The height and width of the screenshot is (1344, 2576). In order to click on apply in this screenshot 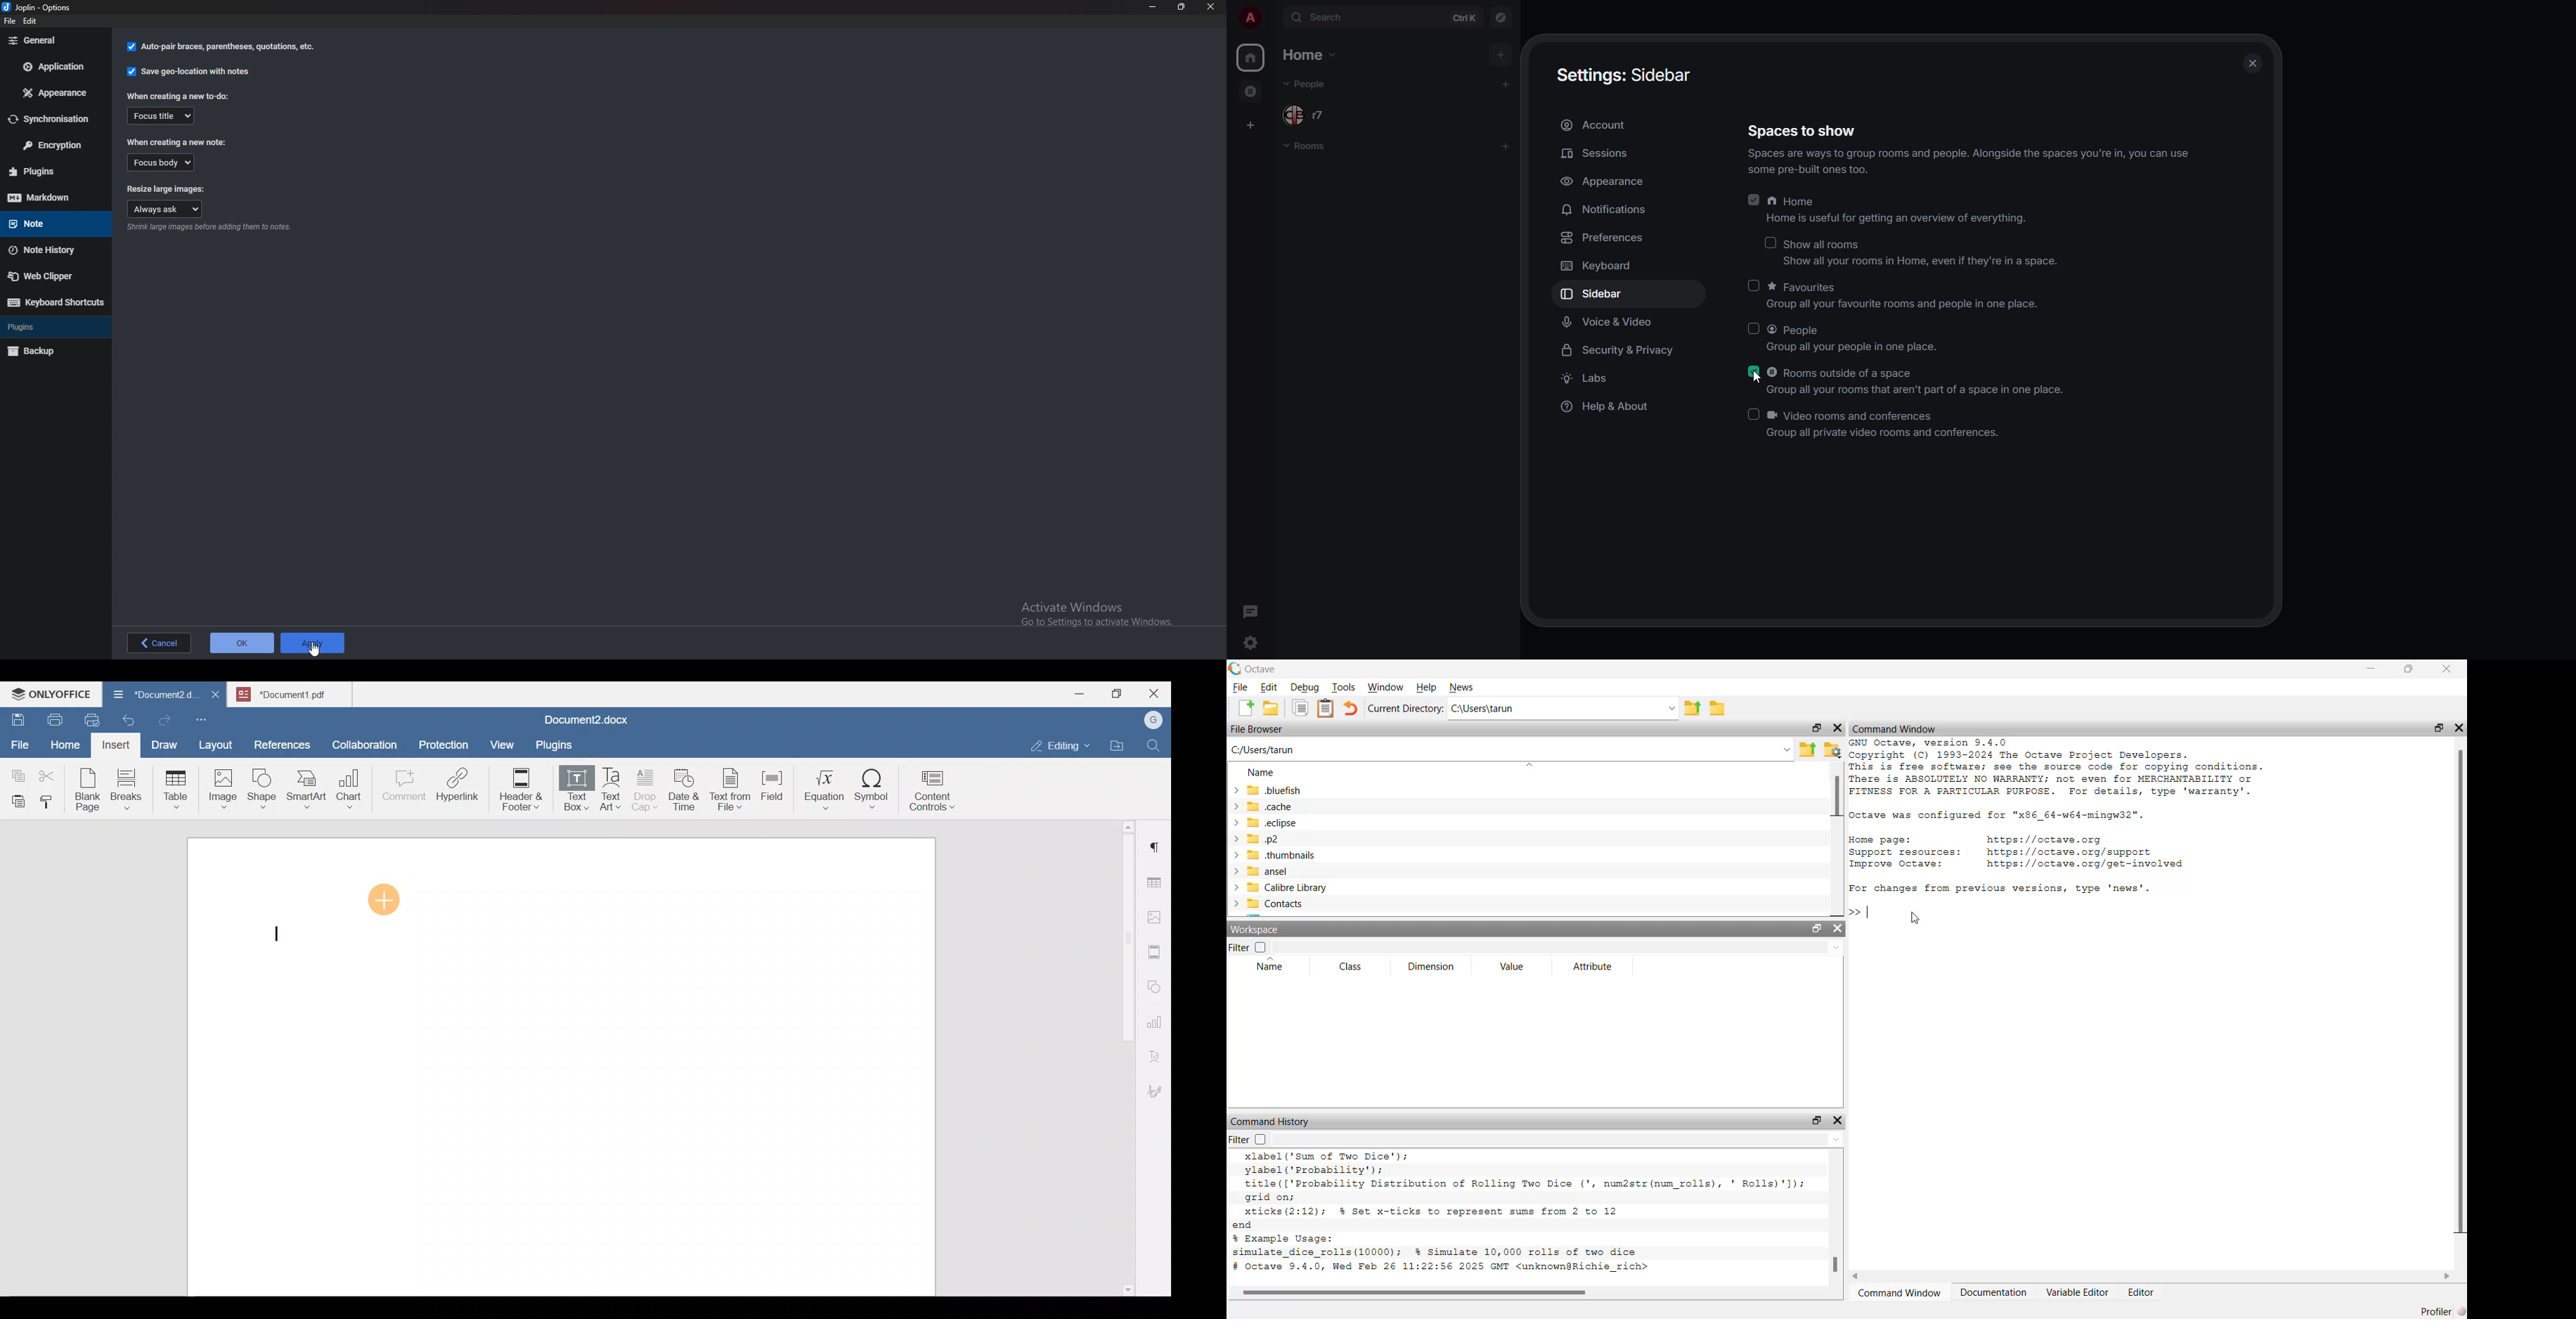, I will do `click(312, 642)`.